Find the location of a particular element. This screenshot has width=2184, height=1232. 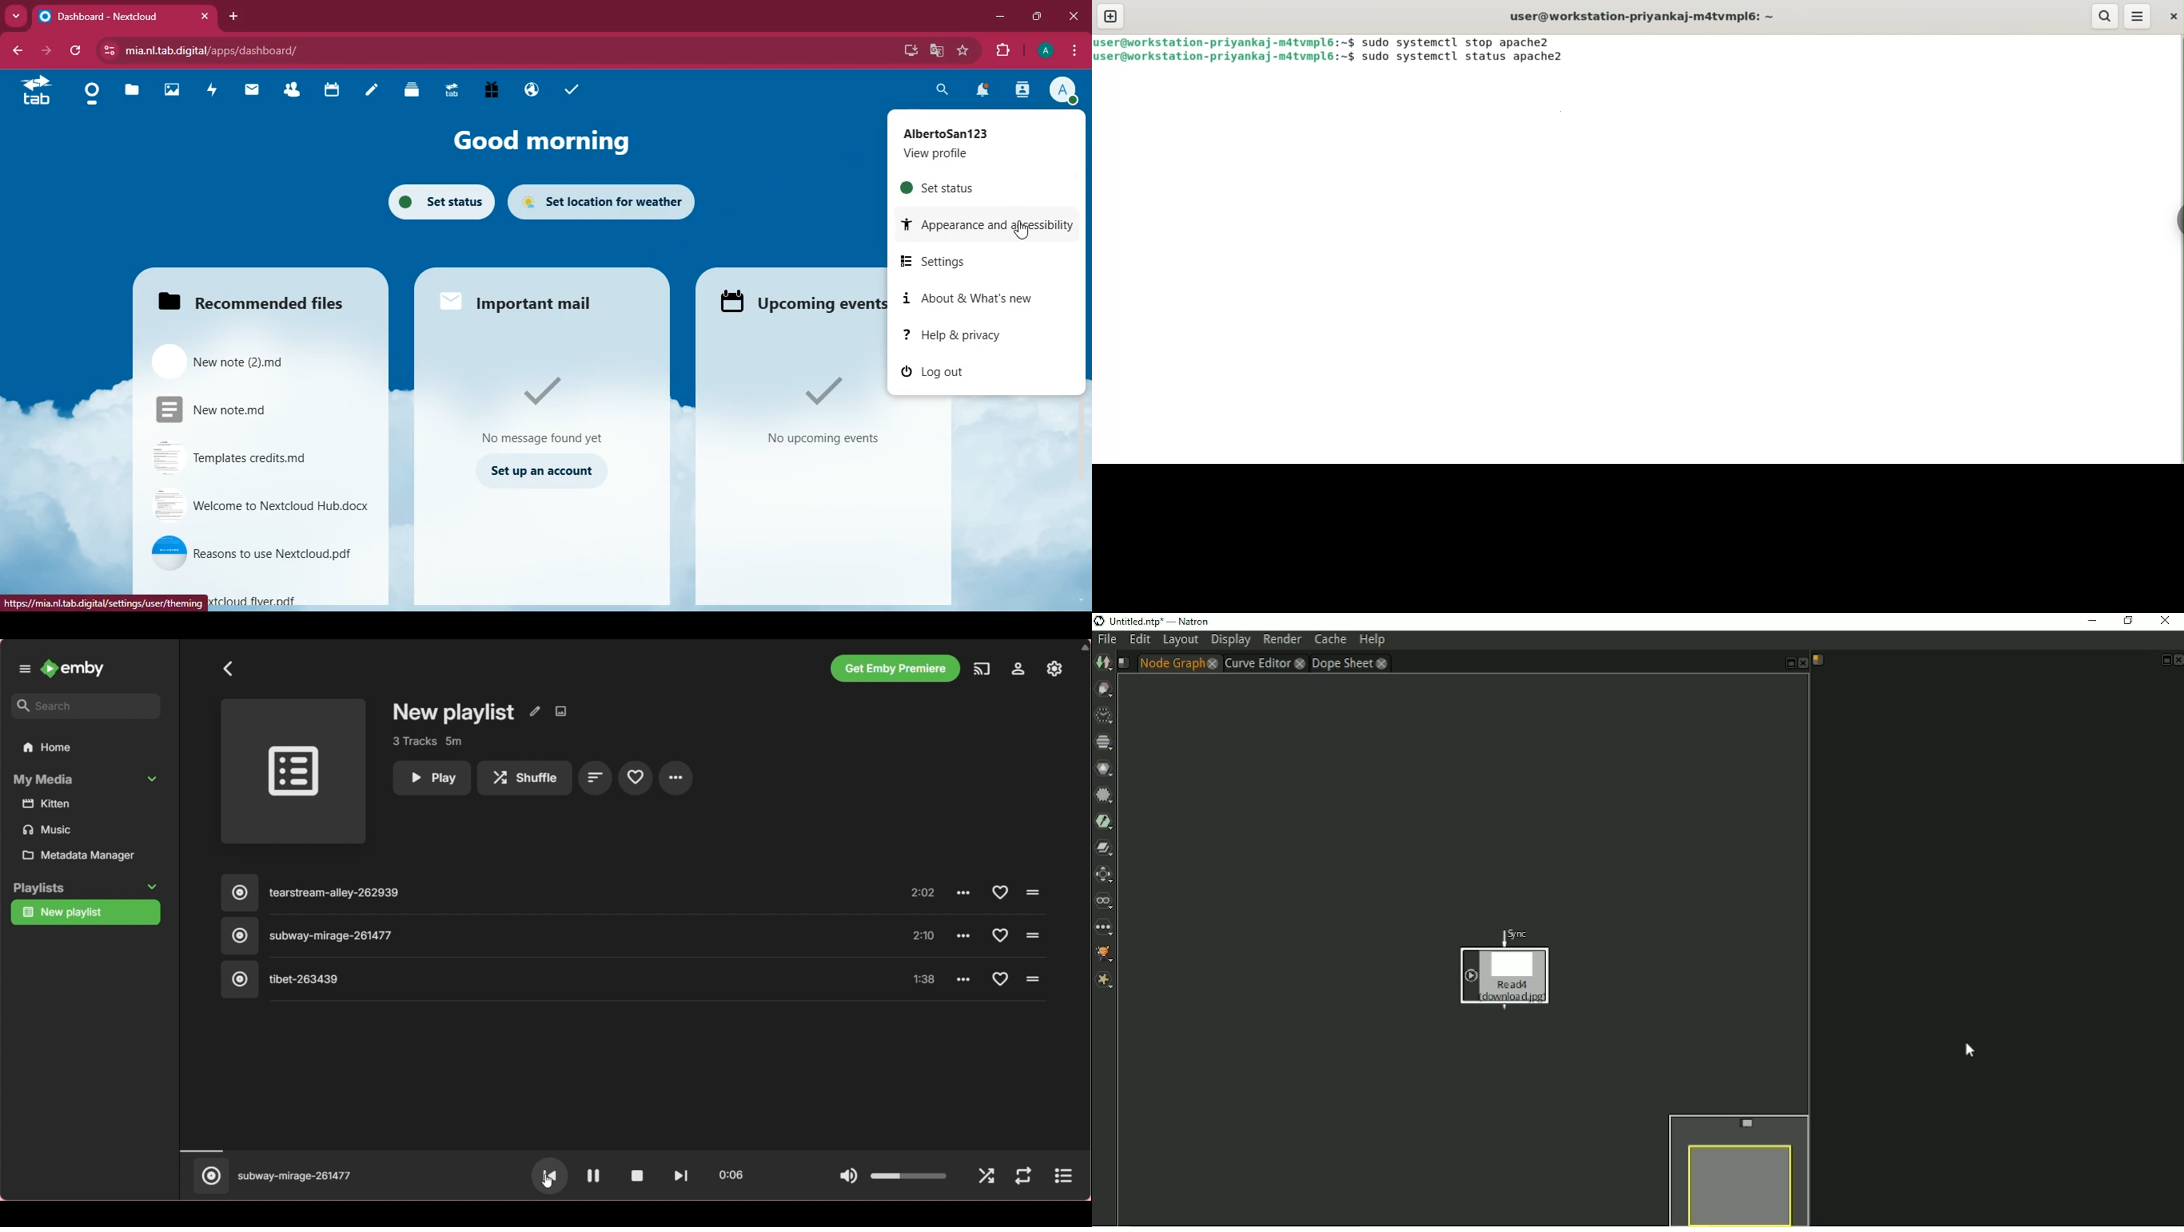

set location is located at coordinates (602, 201).